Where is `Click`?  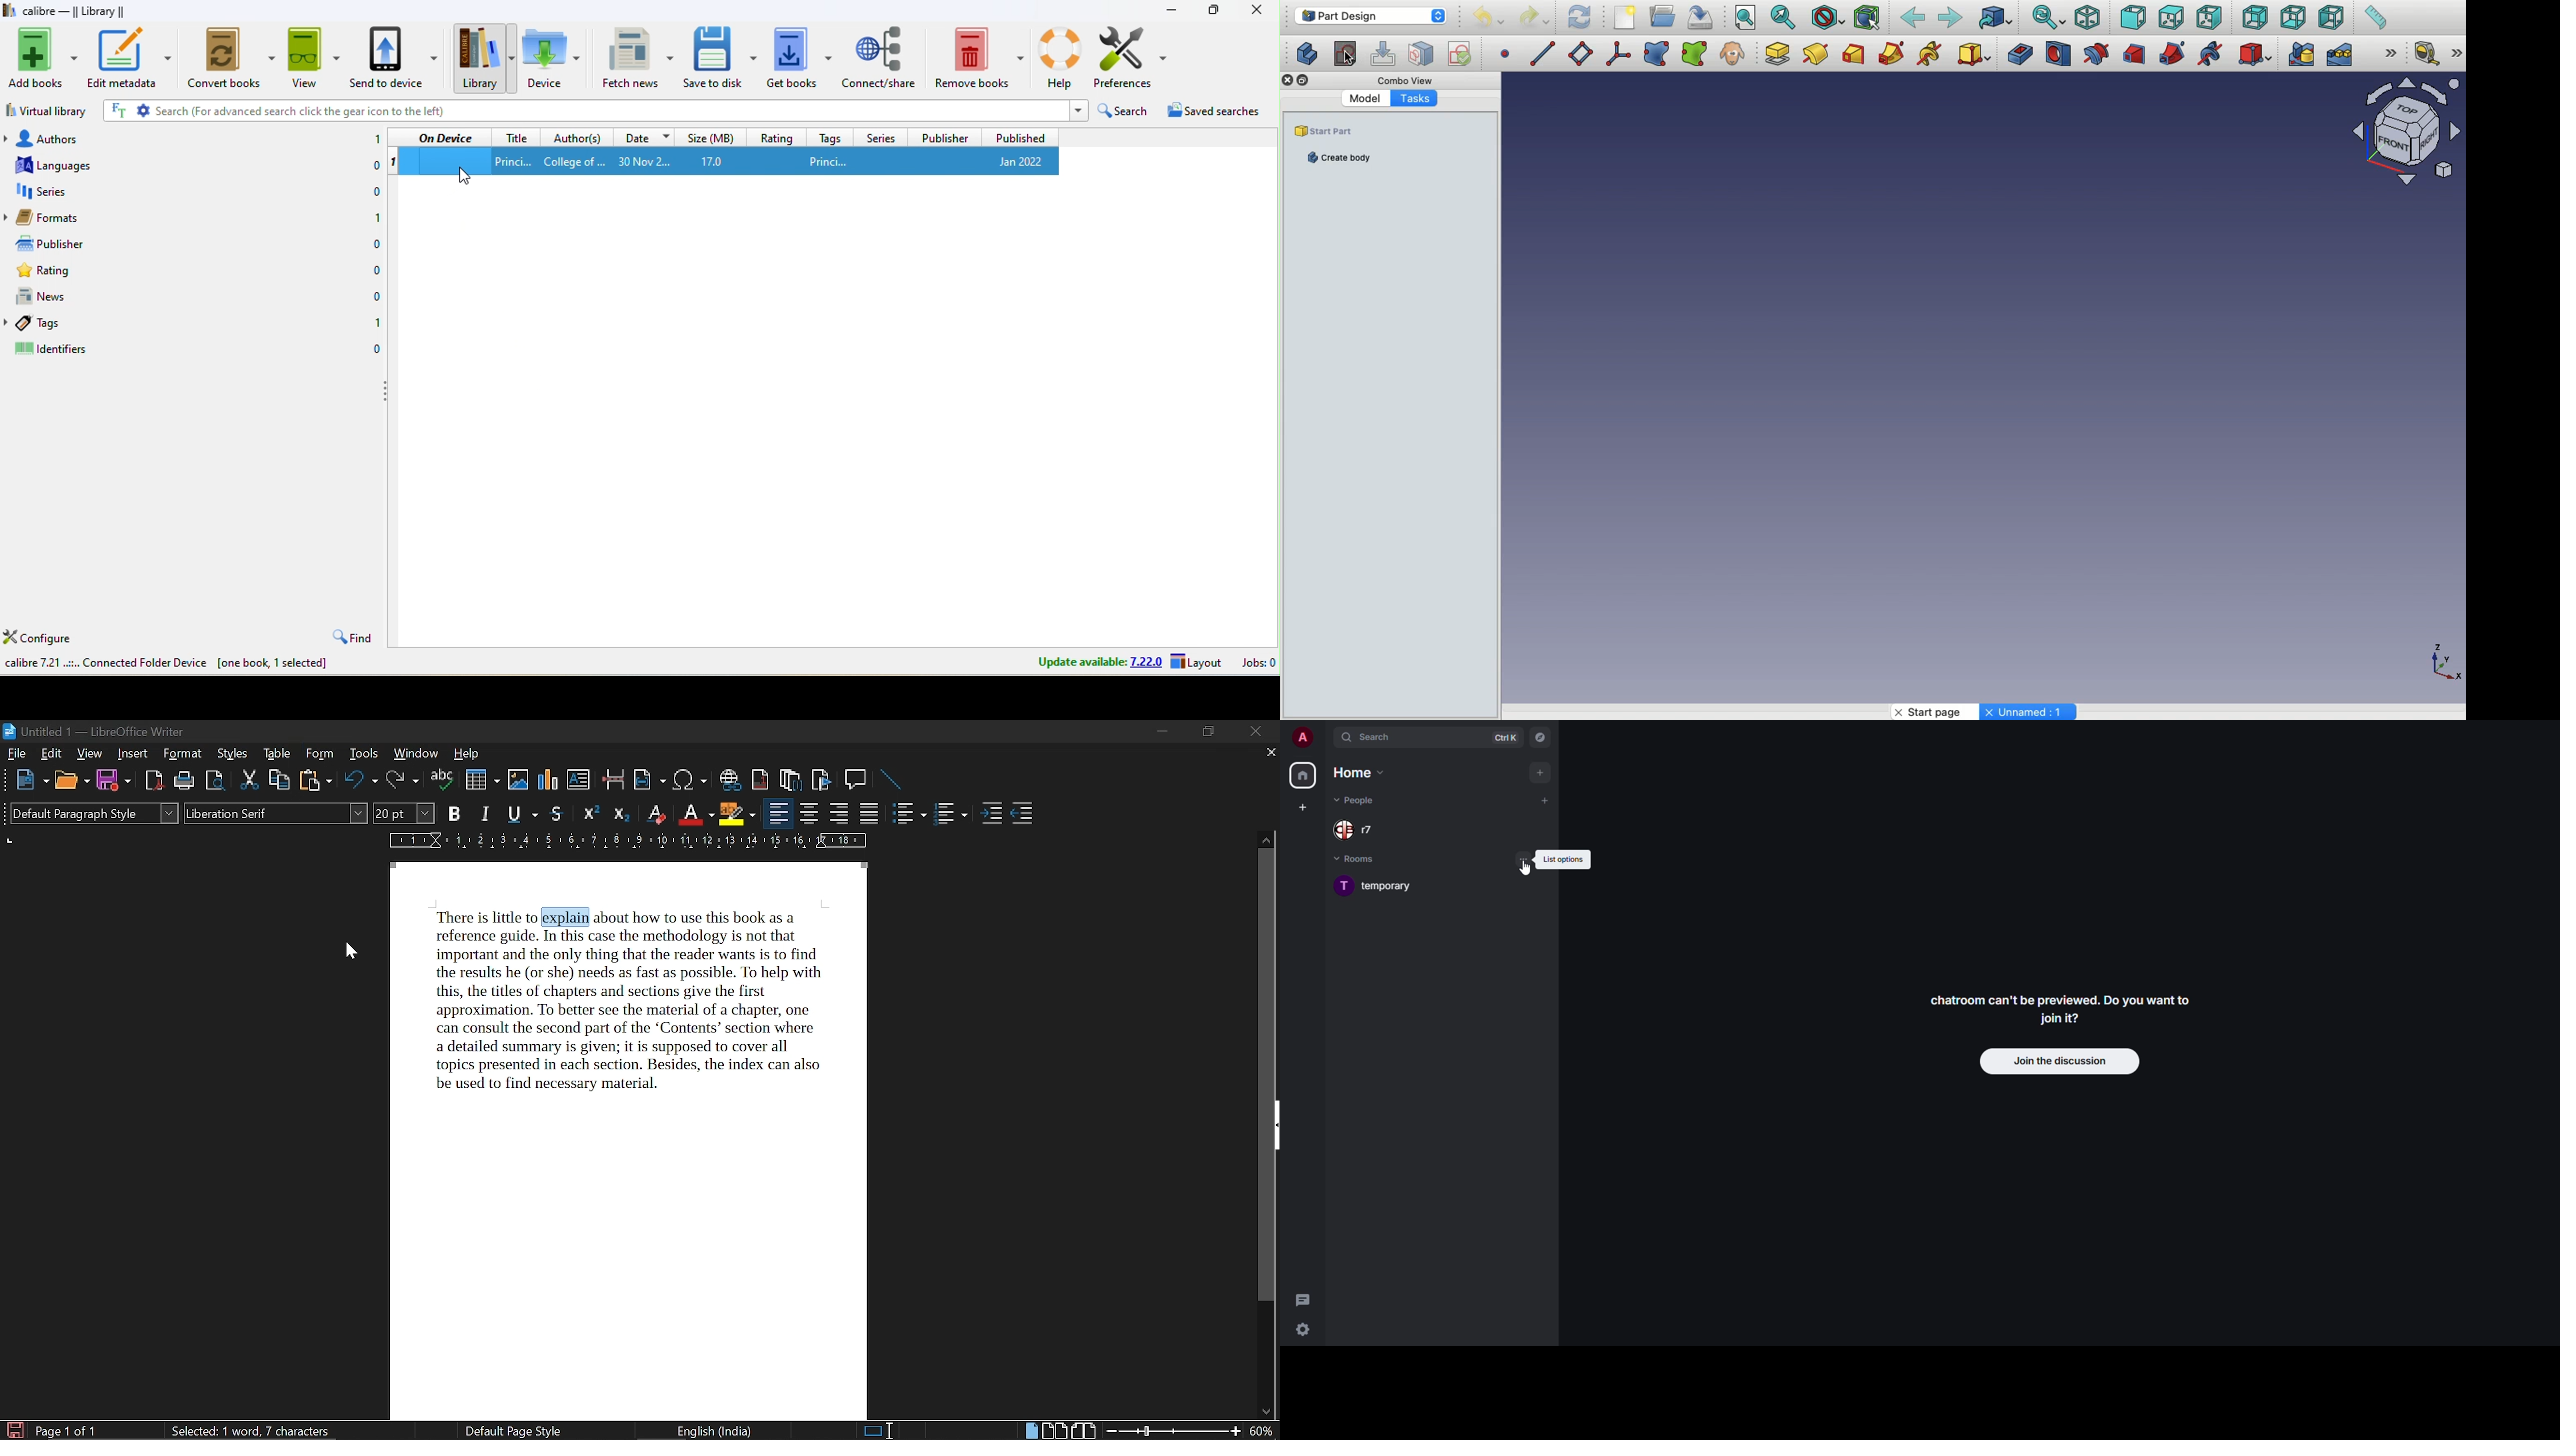
Click is located at coordinates (1353, 58).